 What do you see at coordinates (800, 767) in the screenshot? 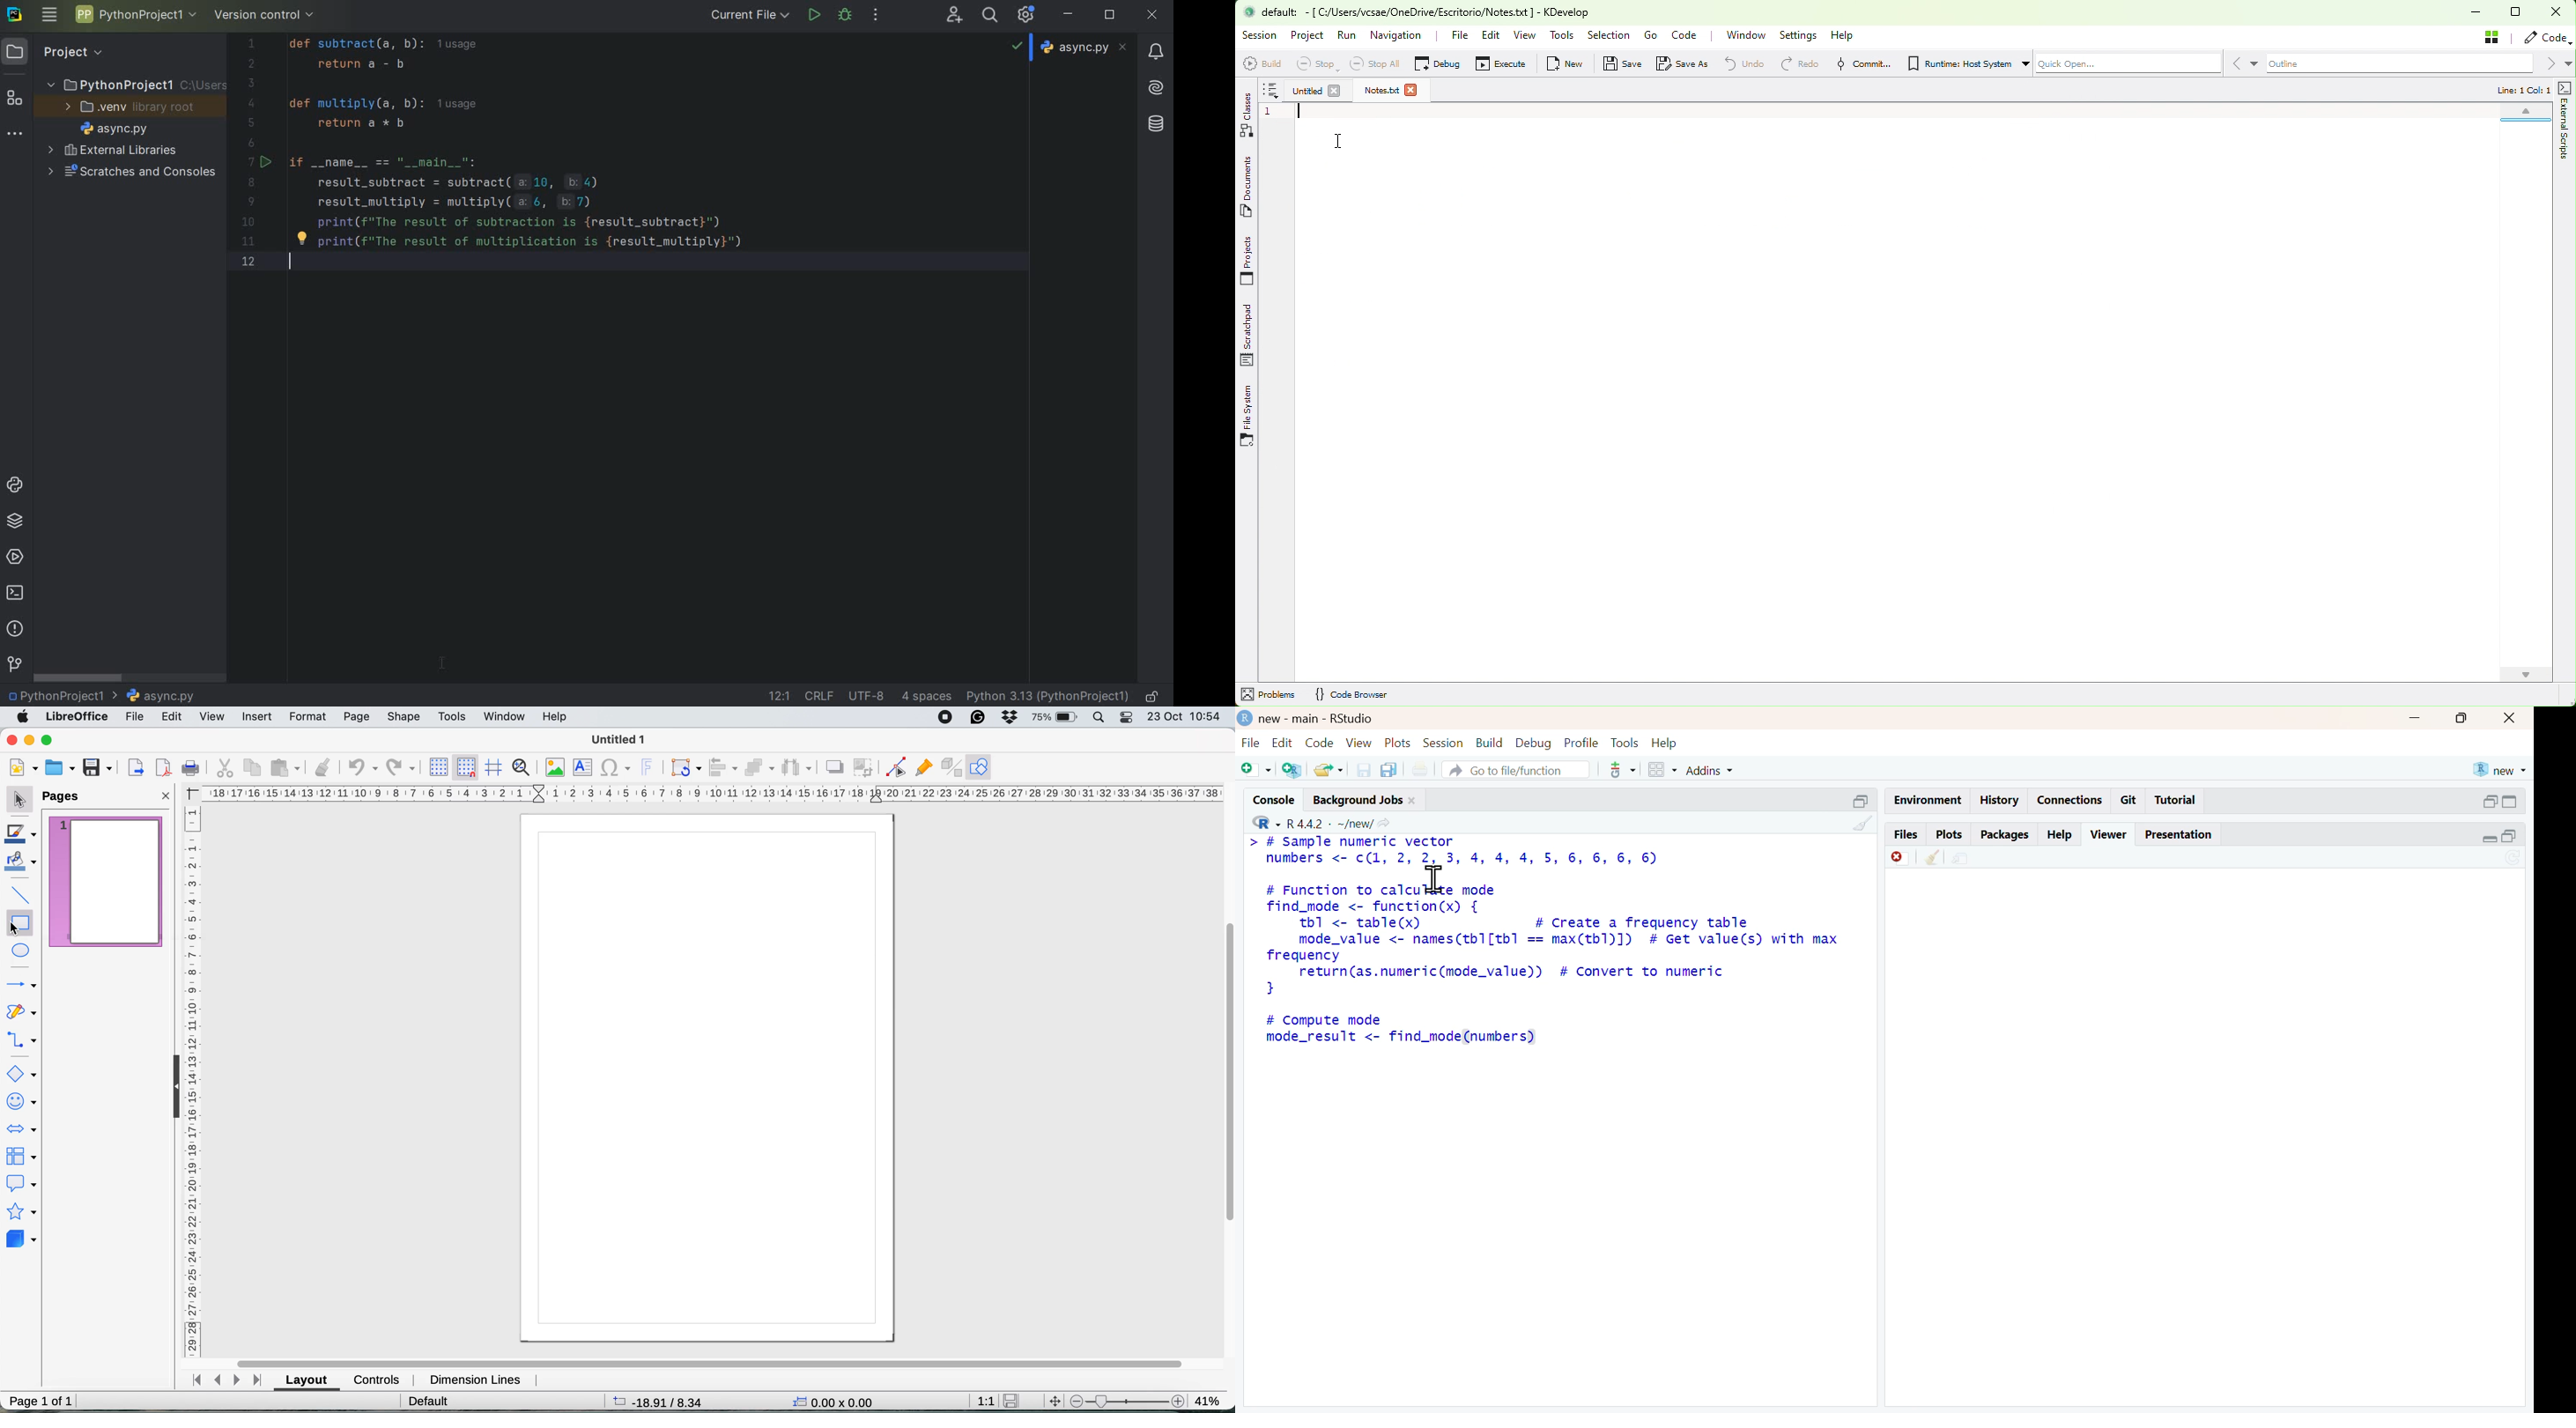
I see `select atleast three objects to distribute` at bounding box center [800, 767].